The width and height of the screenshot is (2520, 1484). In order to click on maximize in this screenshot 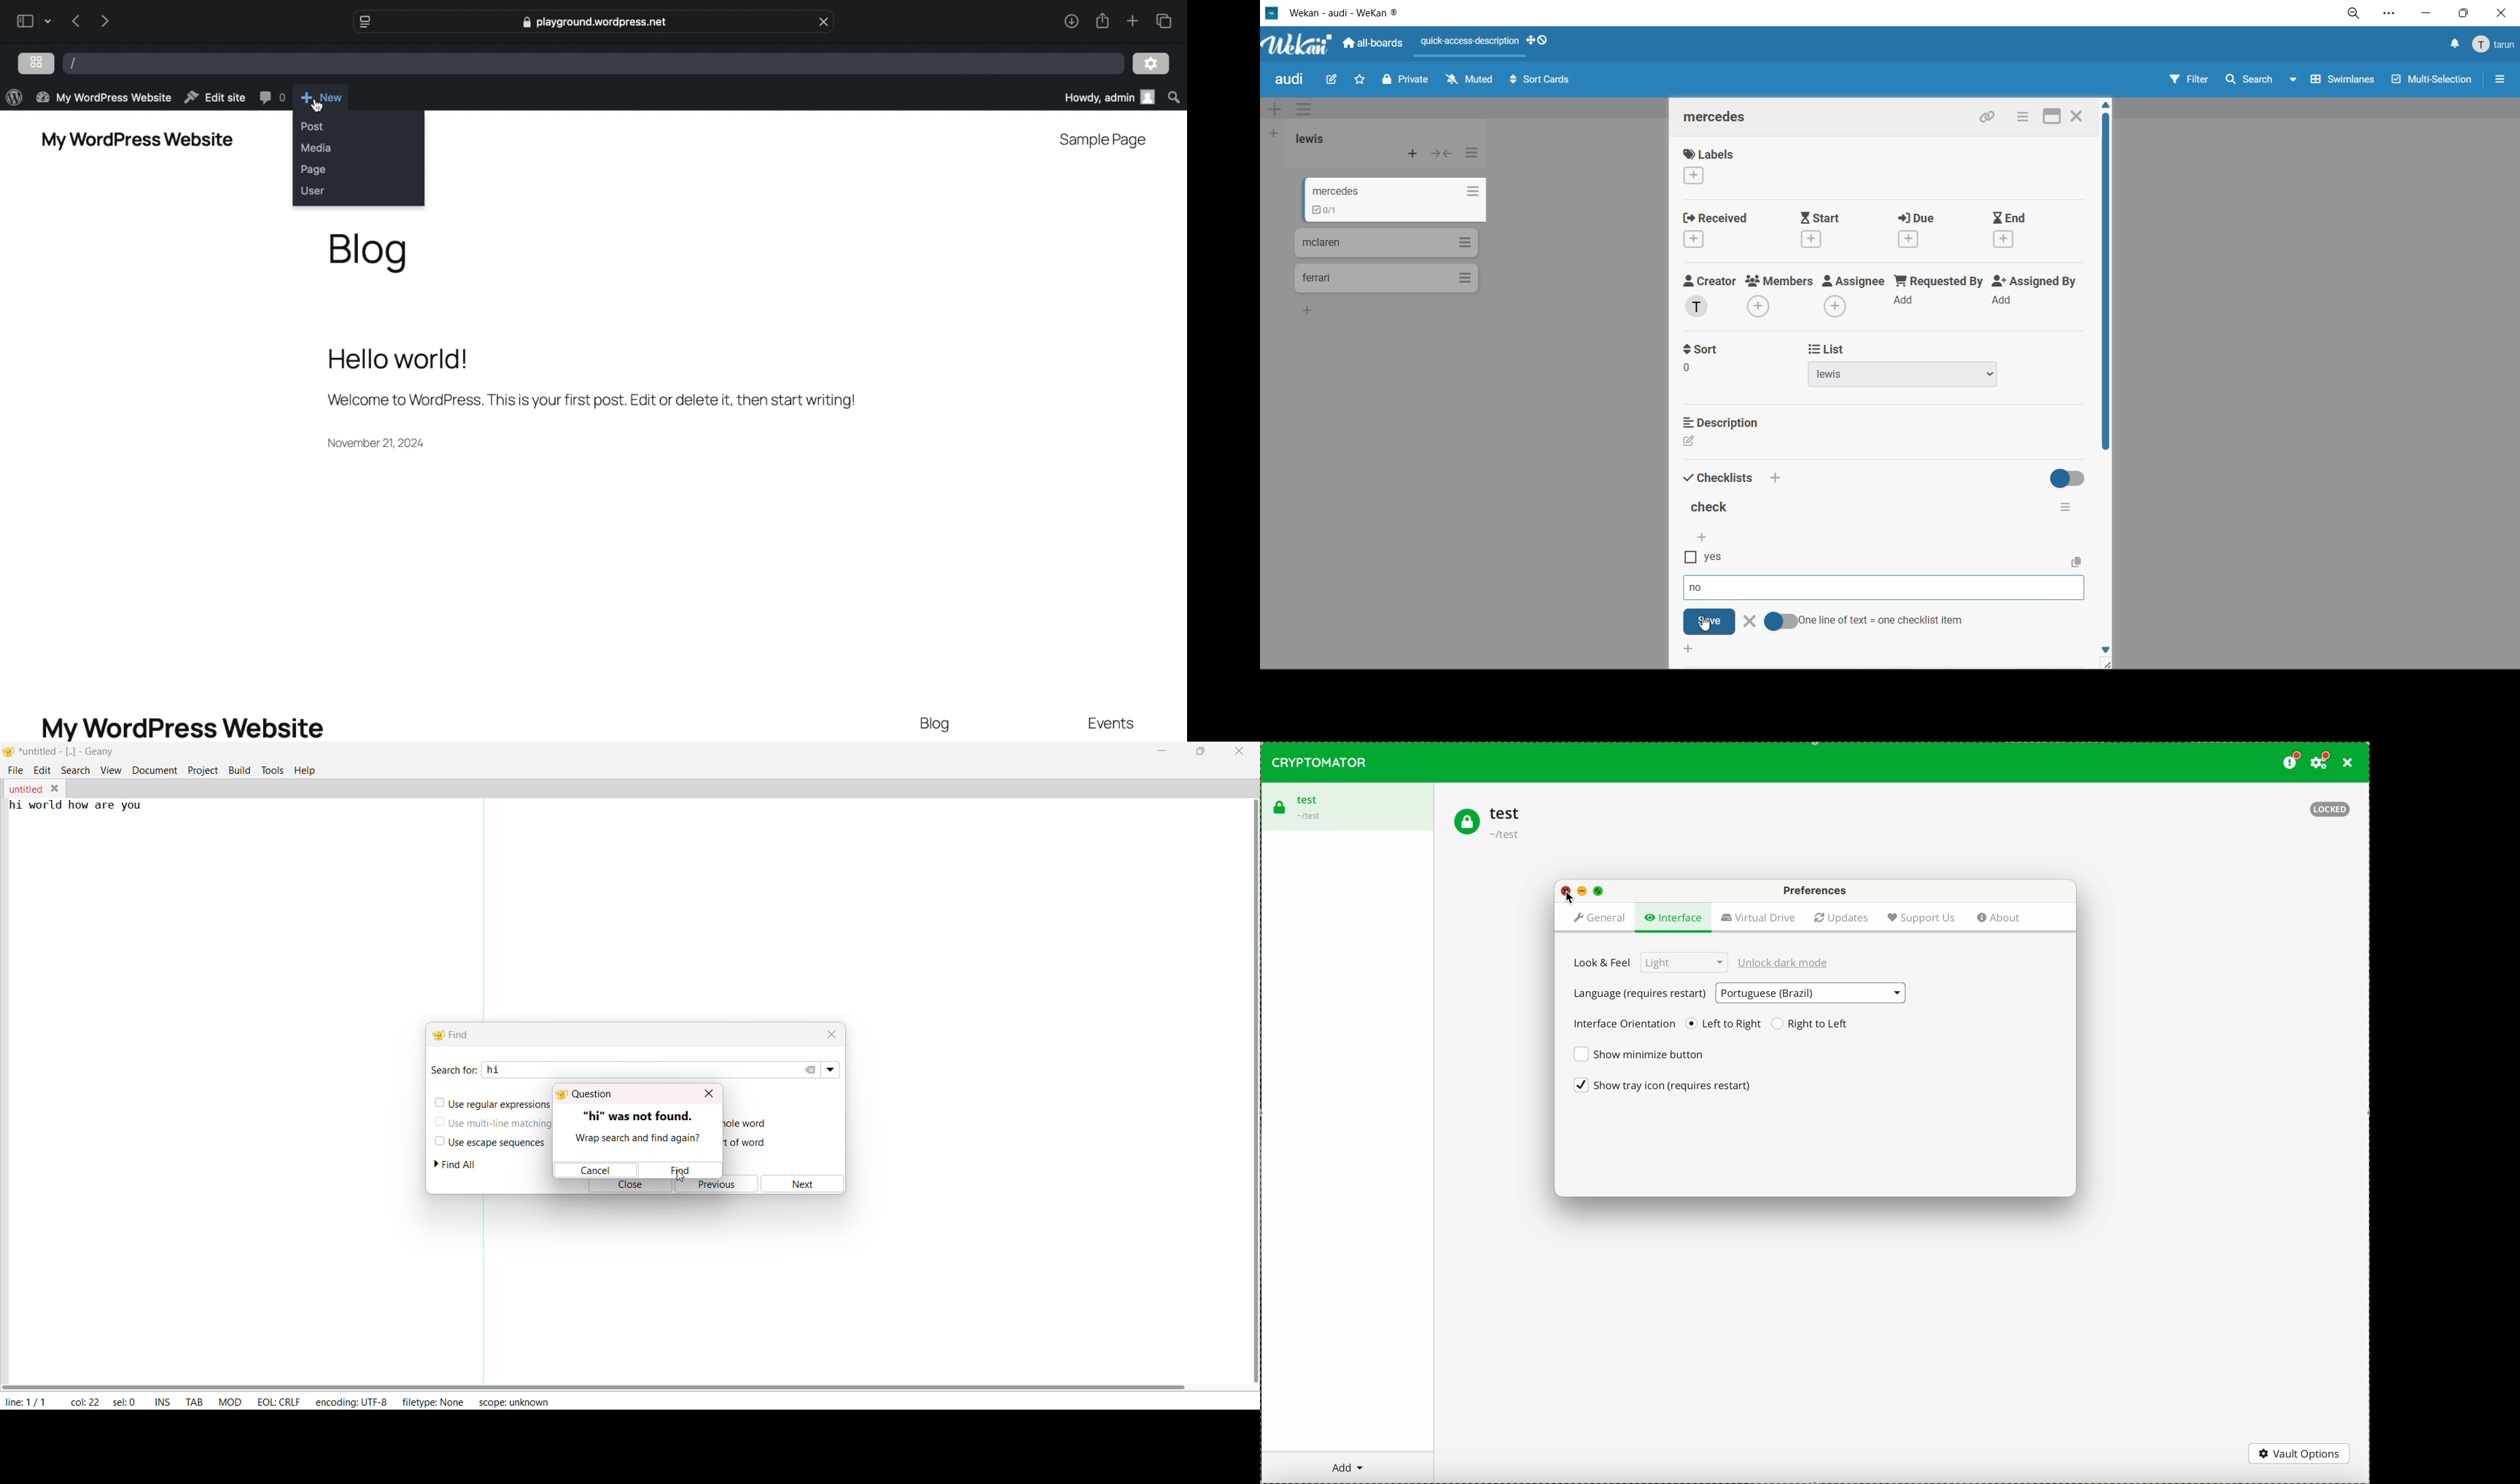, I will do `click(1600, 893)`.